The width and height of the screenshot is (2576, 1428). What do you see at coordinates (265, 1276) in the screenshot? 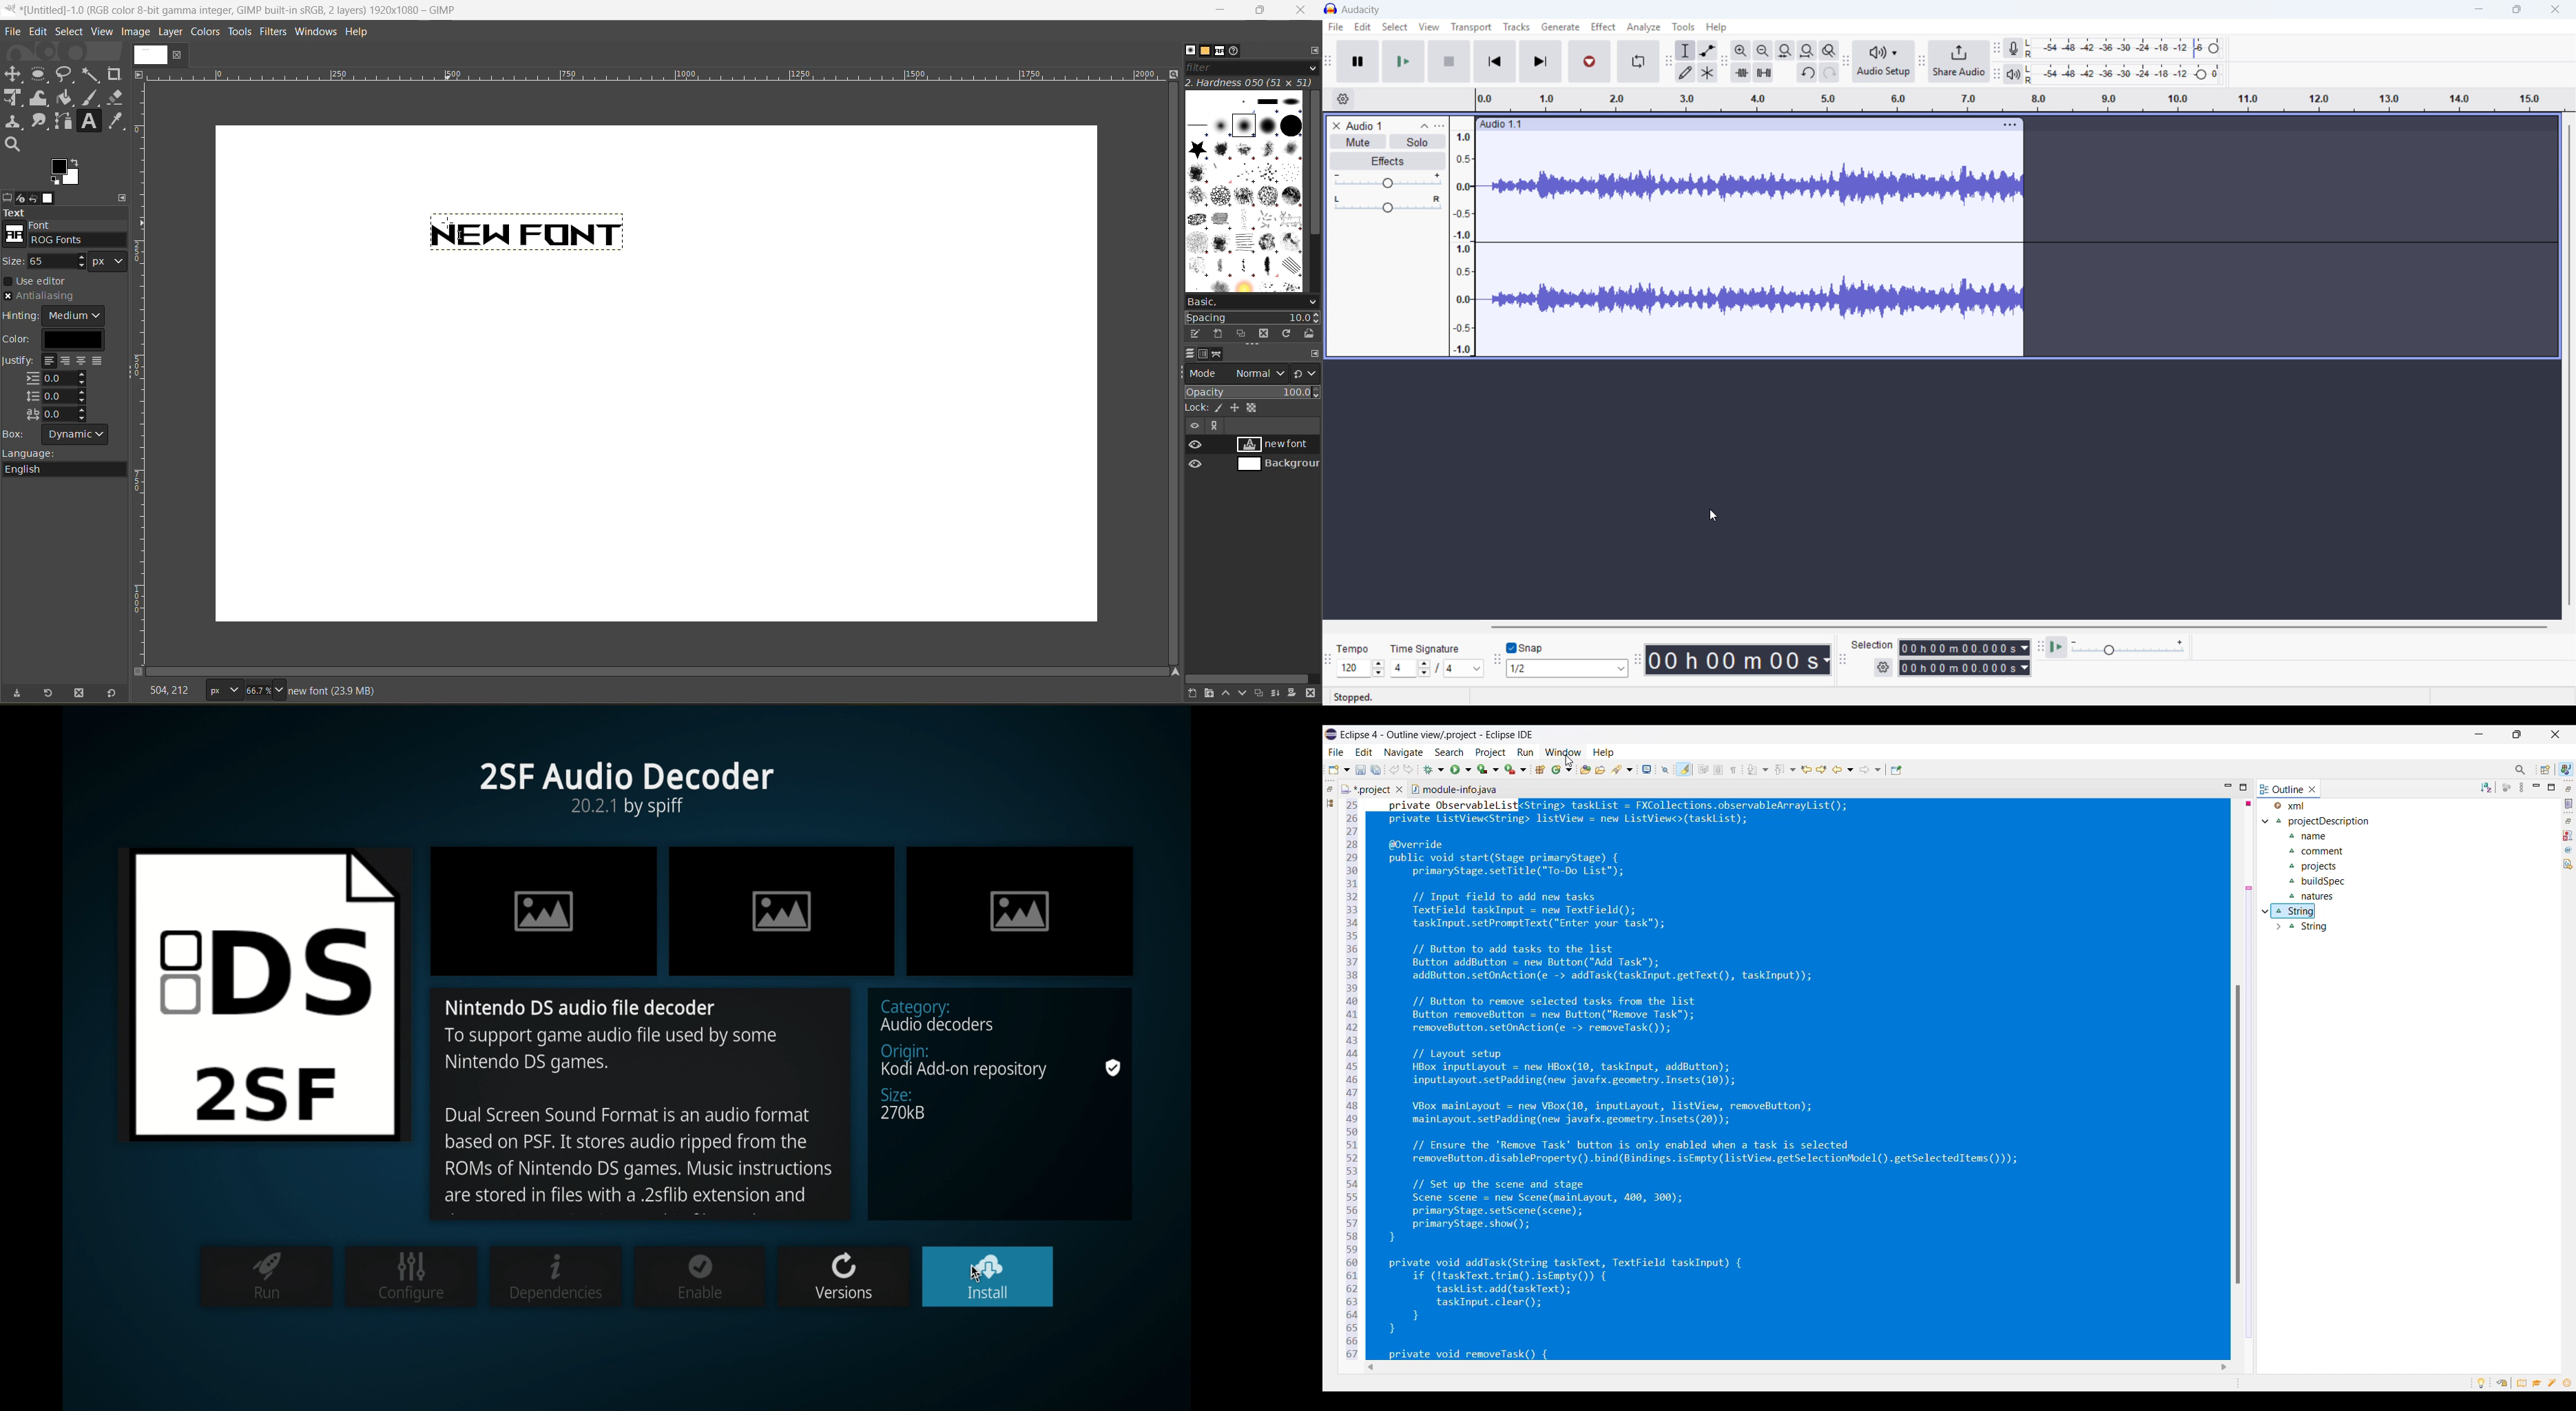
I see `run` at bounding box center [265, 1276].